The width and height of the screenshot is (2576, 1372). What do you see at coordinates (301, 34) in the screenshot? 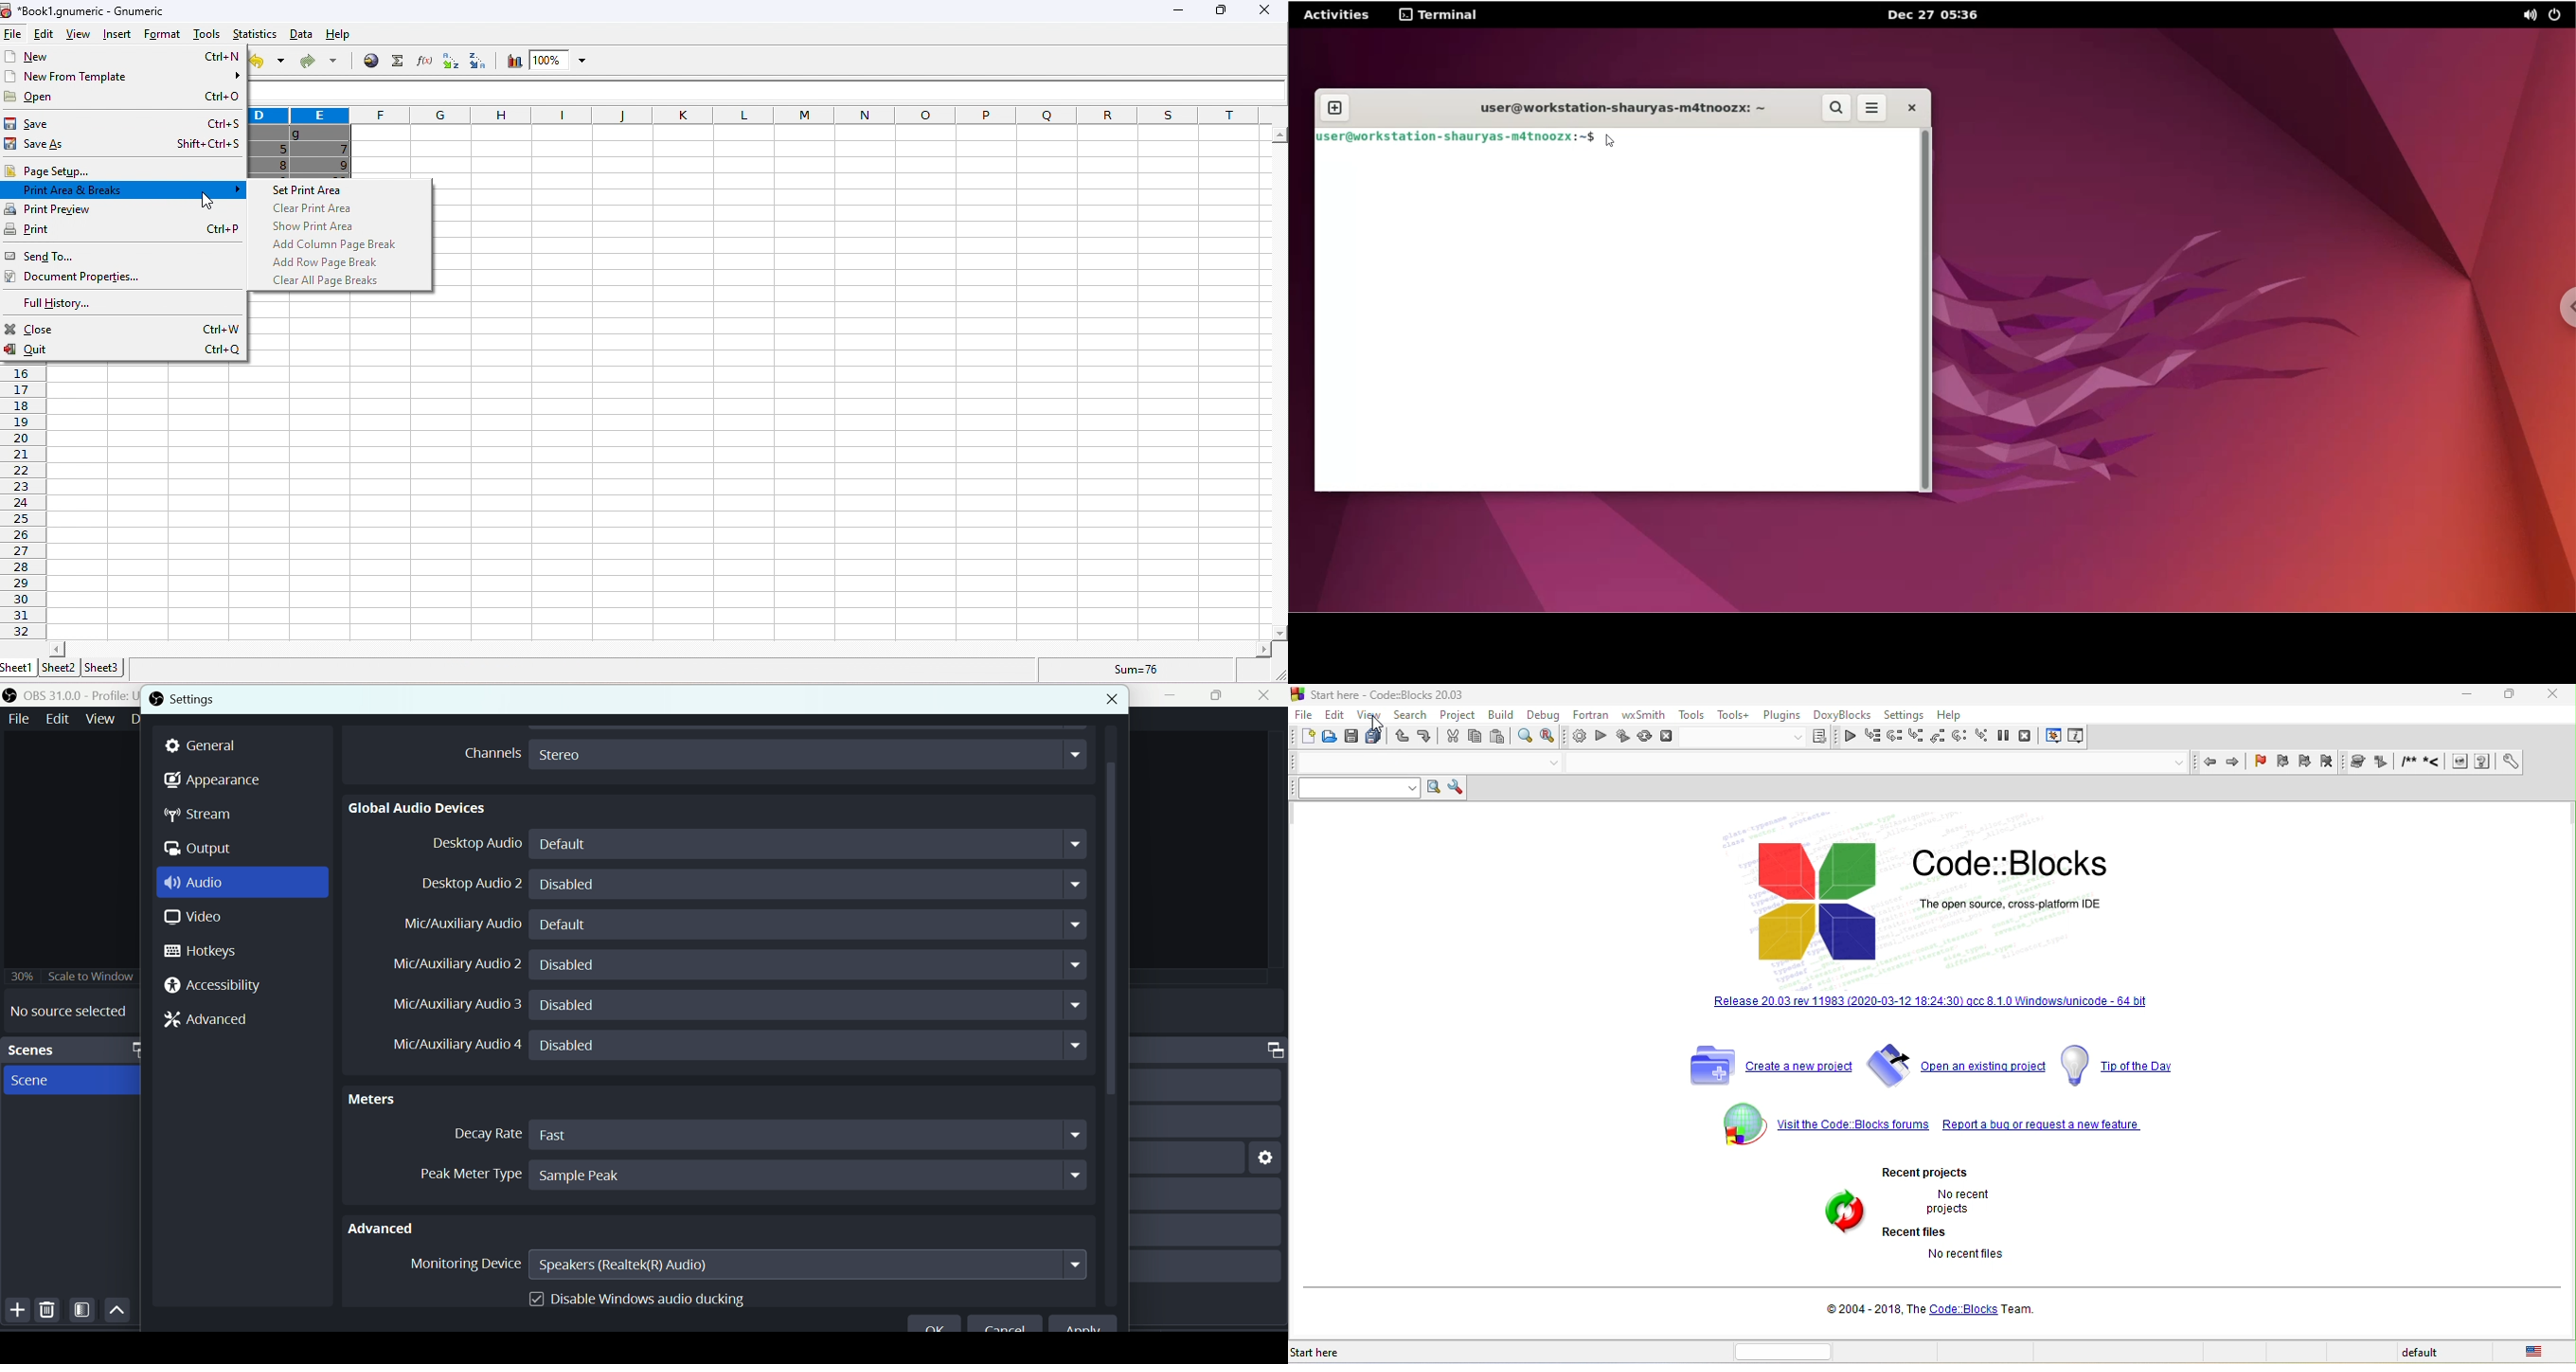
I see `data` at bounding box center [301, 34].